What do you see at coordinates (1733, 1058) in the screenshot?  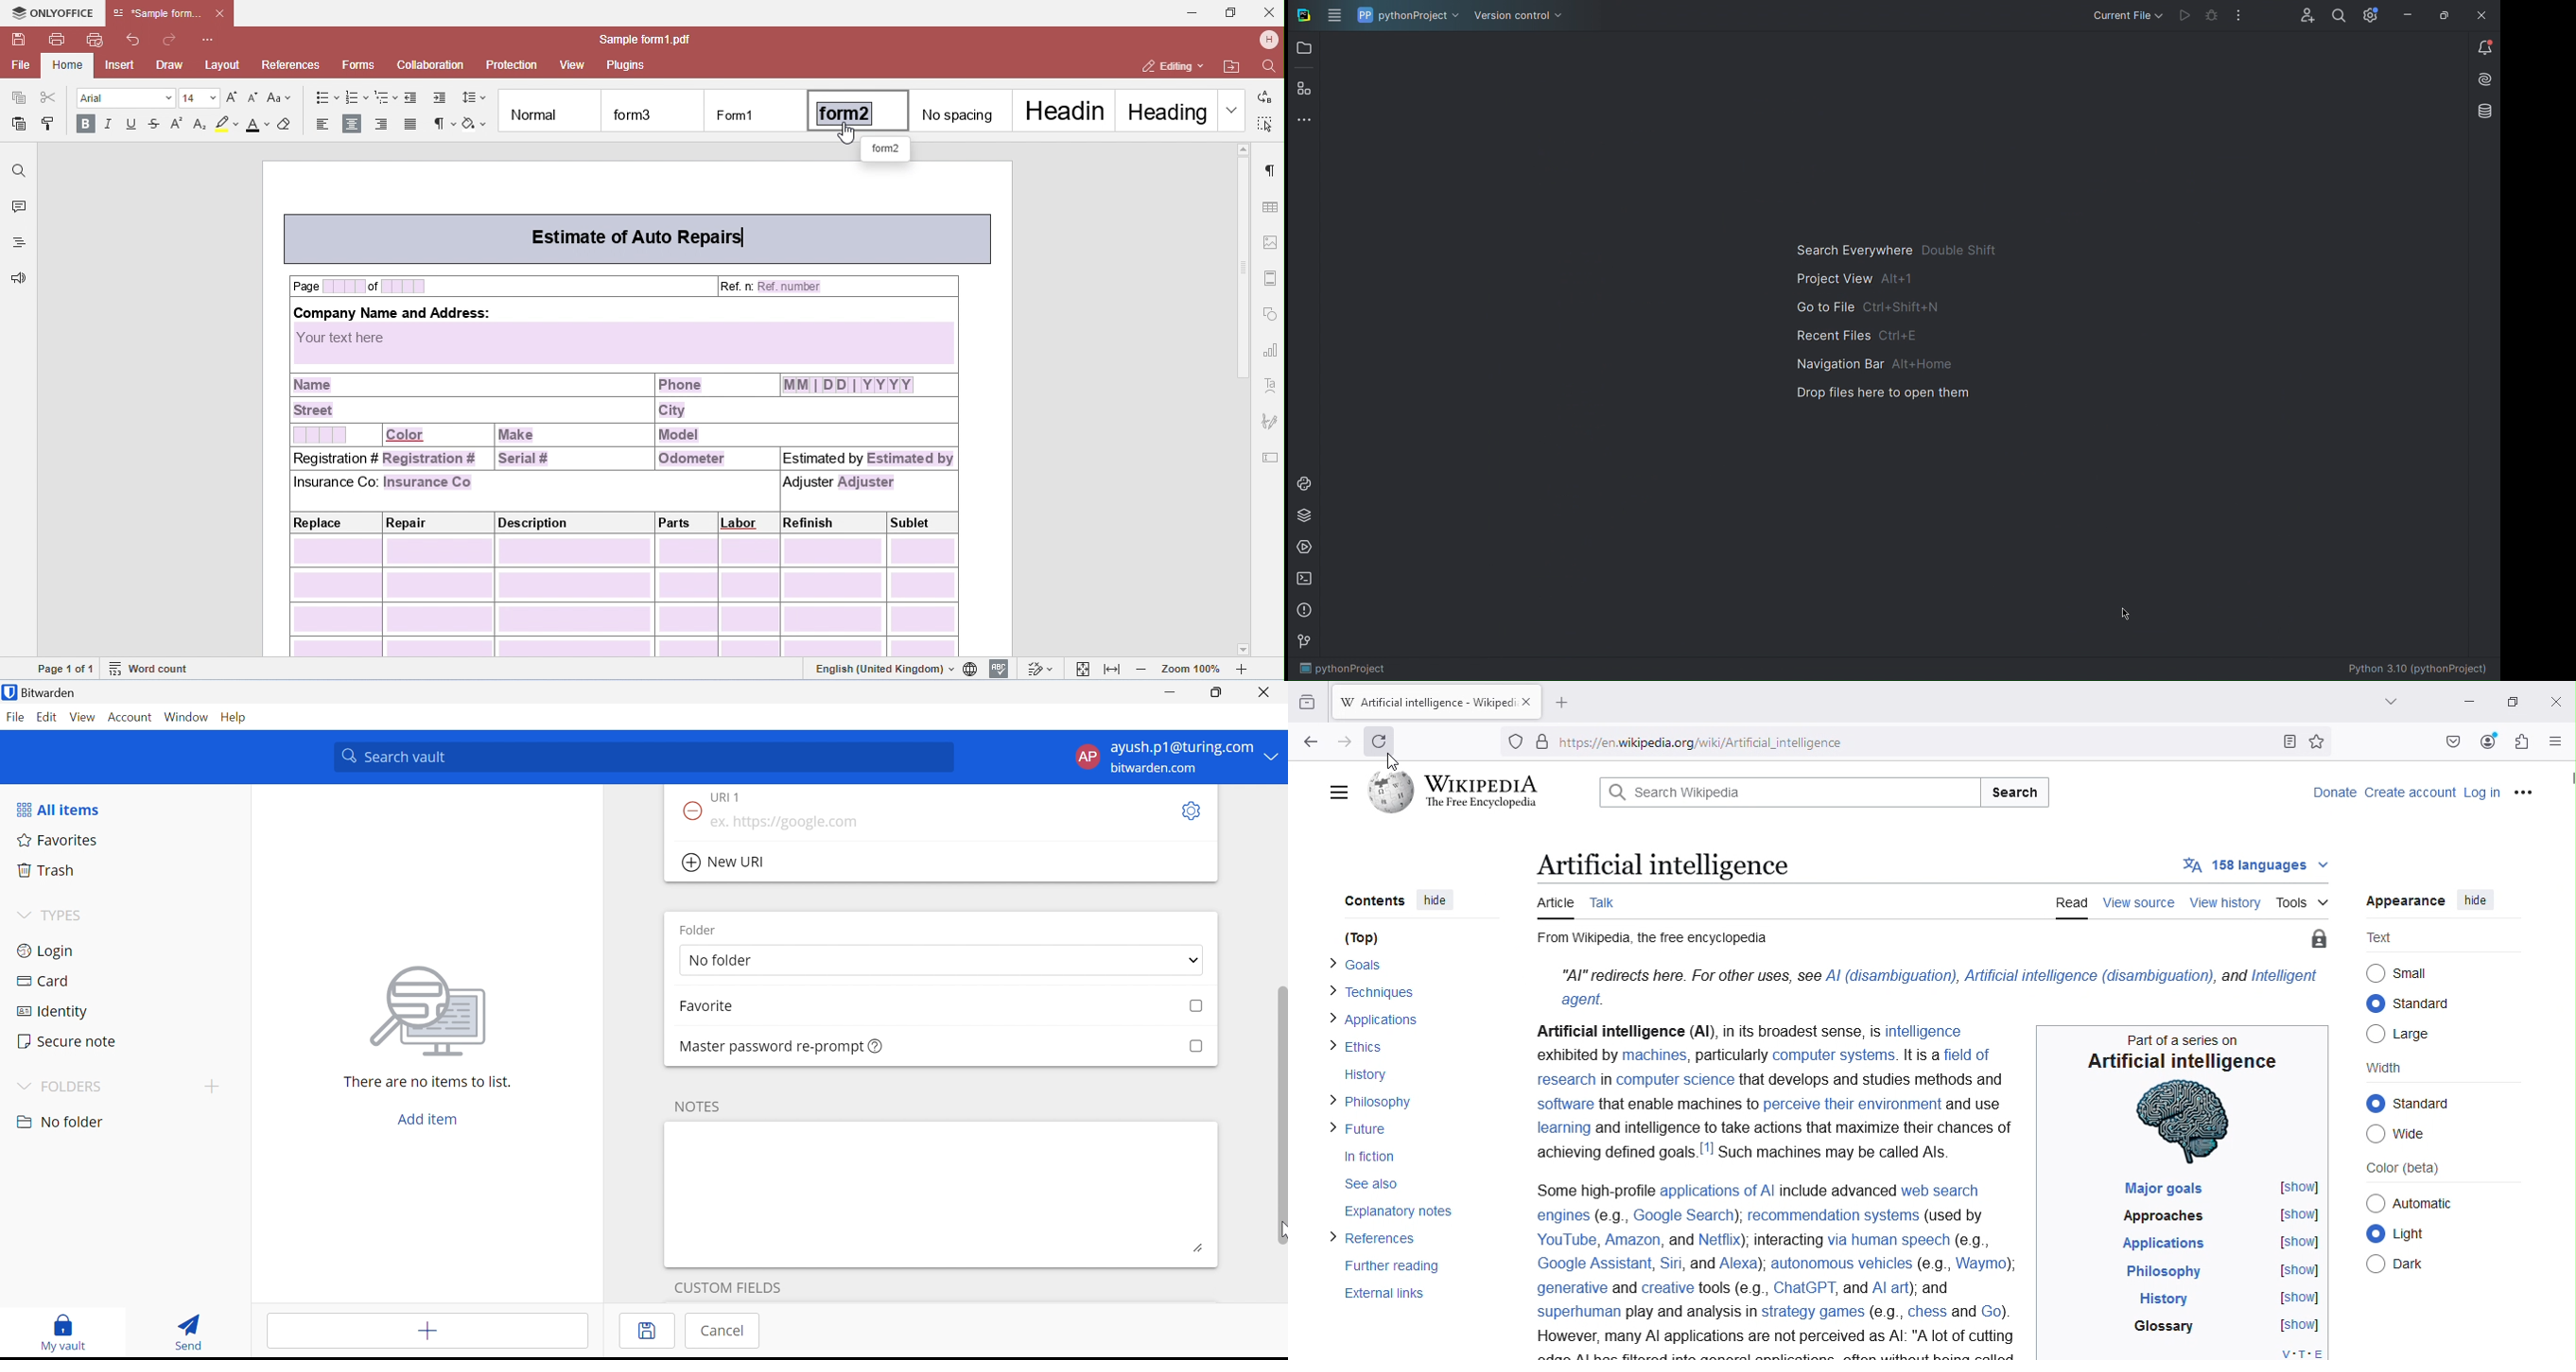 I see `particularly` at bounding box center [1733, 1058].